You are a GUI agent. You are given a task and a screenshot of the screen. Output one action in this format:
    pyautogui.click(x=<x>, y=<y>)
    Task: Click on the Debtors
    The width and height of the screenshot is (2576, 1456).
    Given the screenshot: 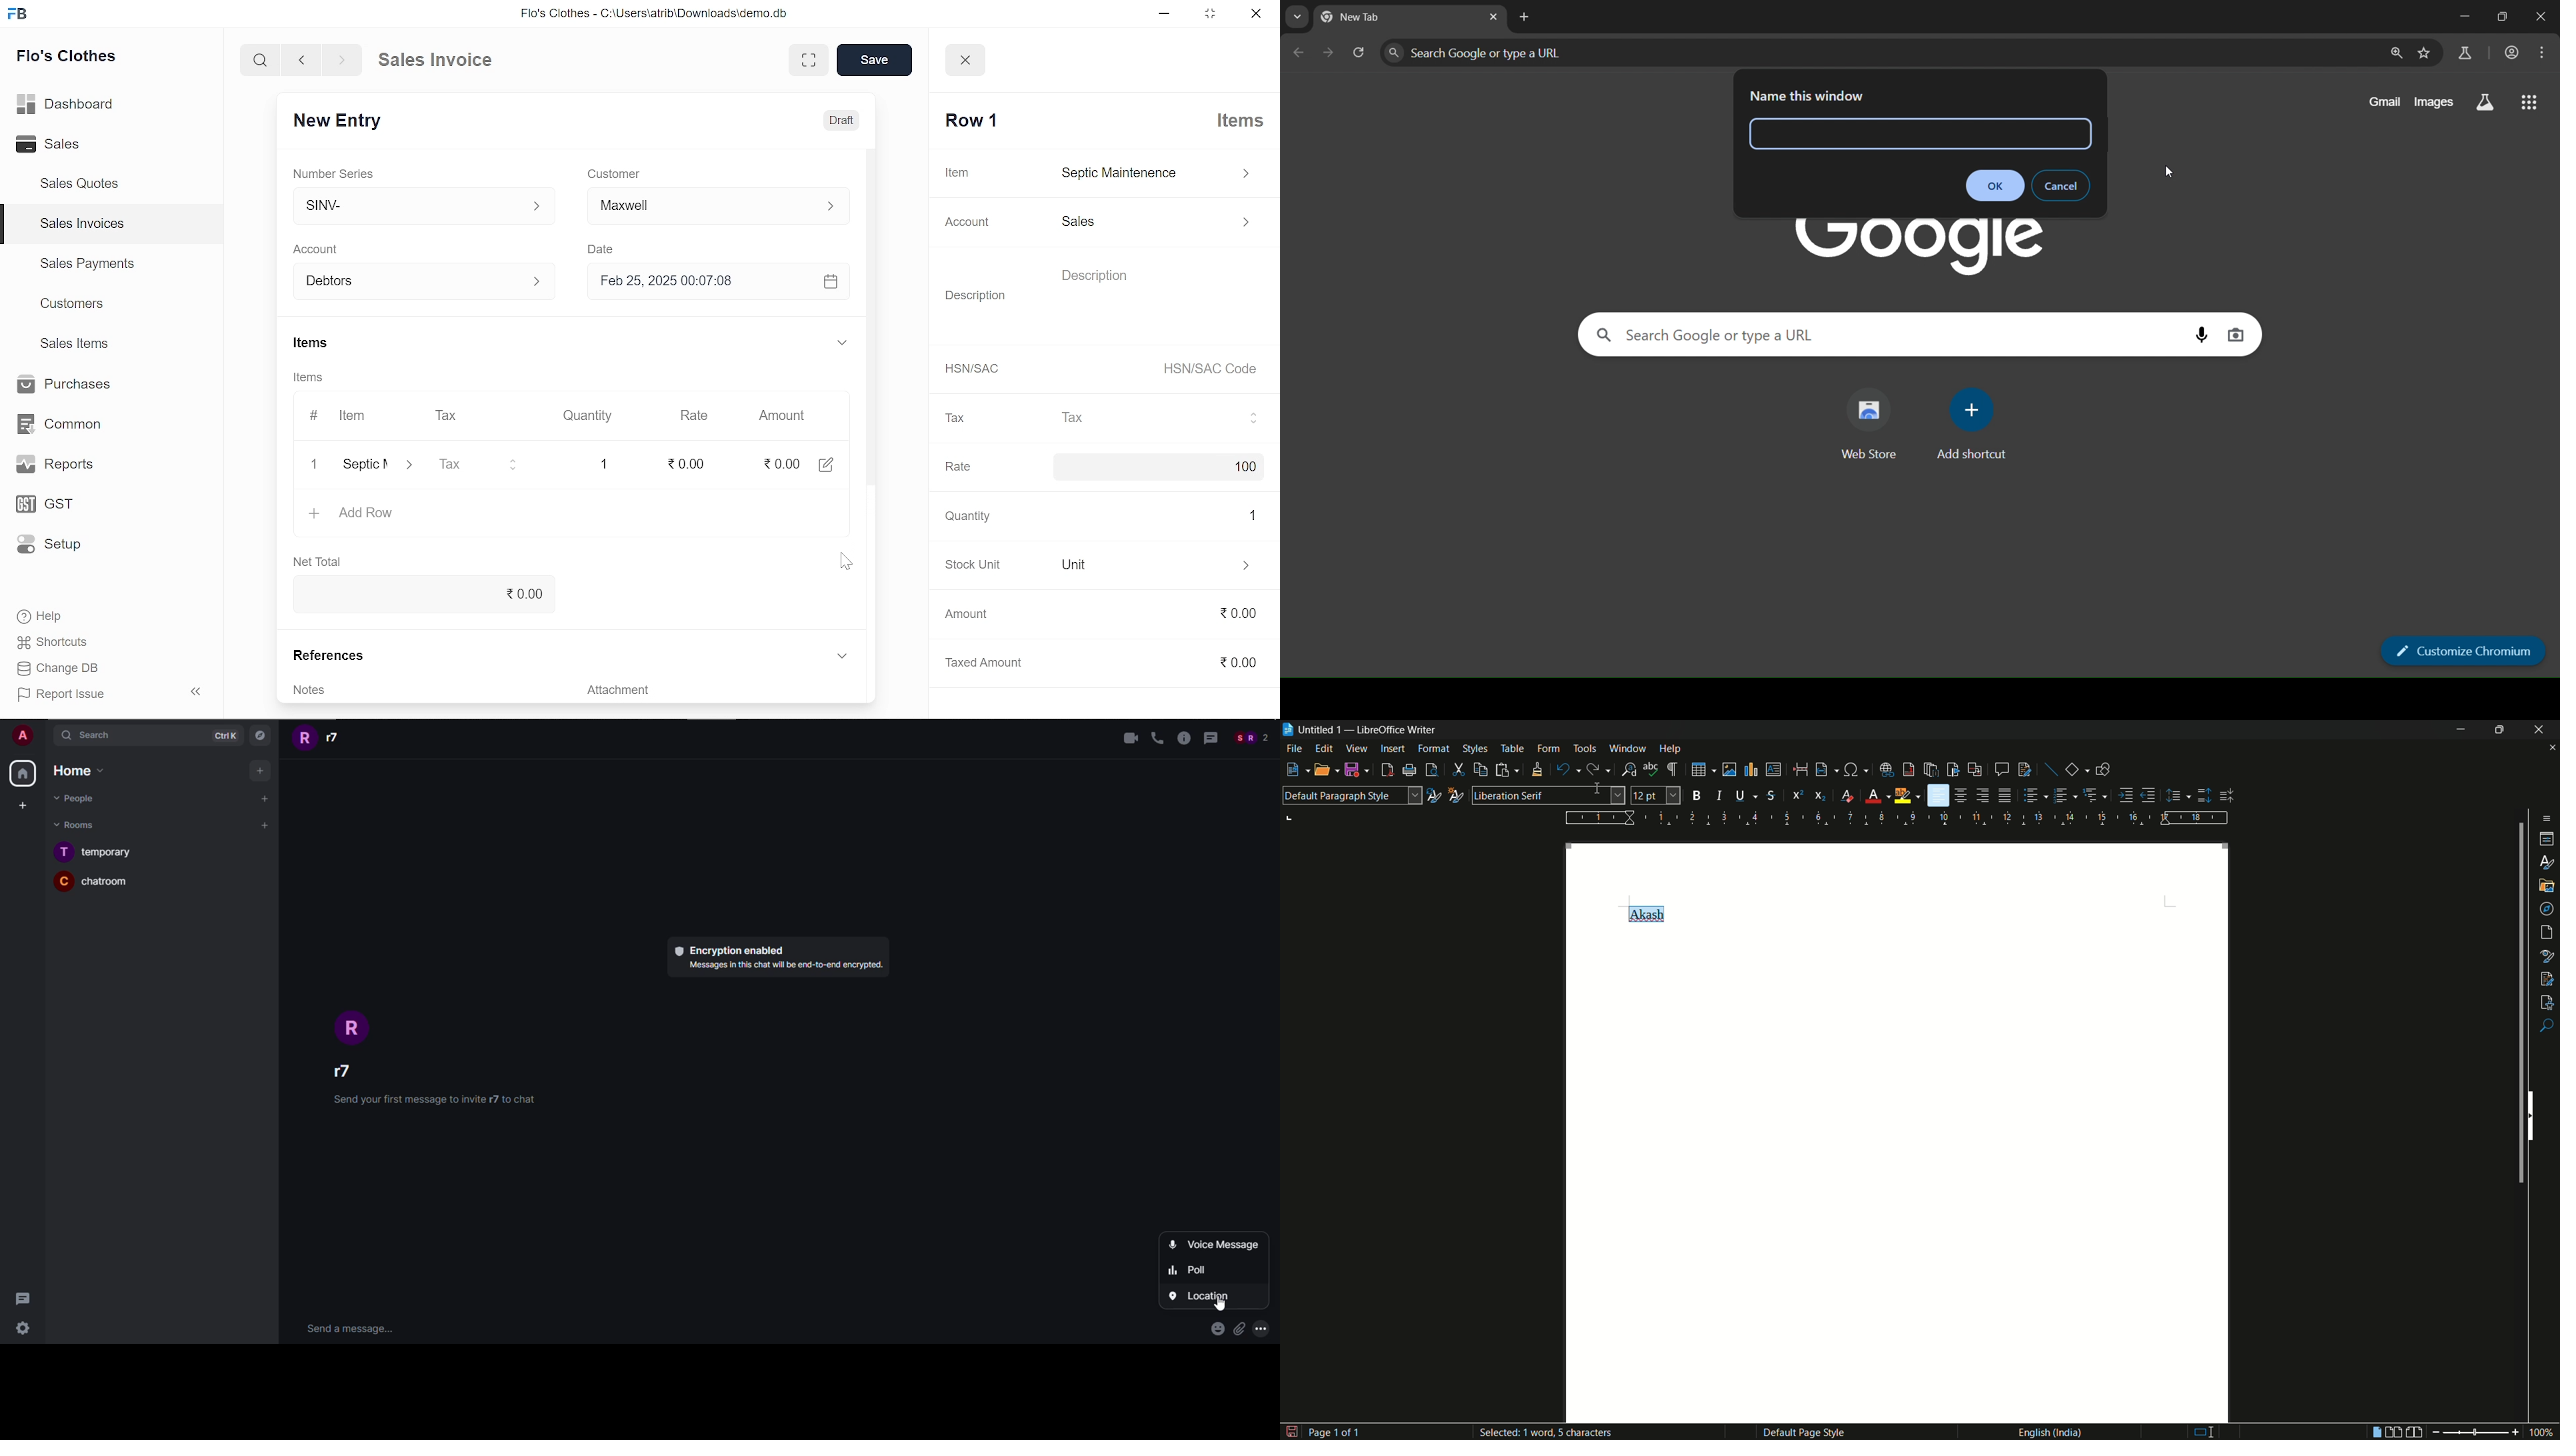 What is the action you would take?
    pyautogui.click(x=417, y=281)
    